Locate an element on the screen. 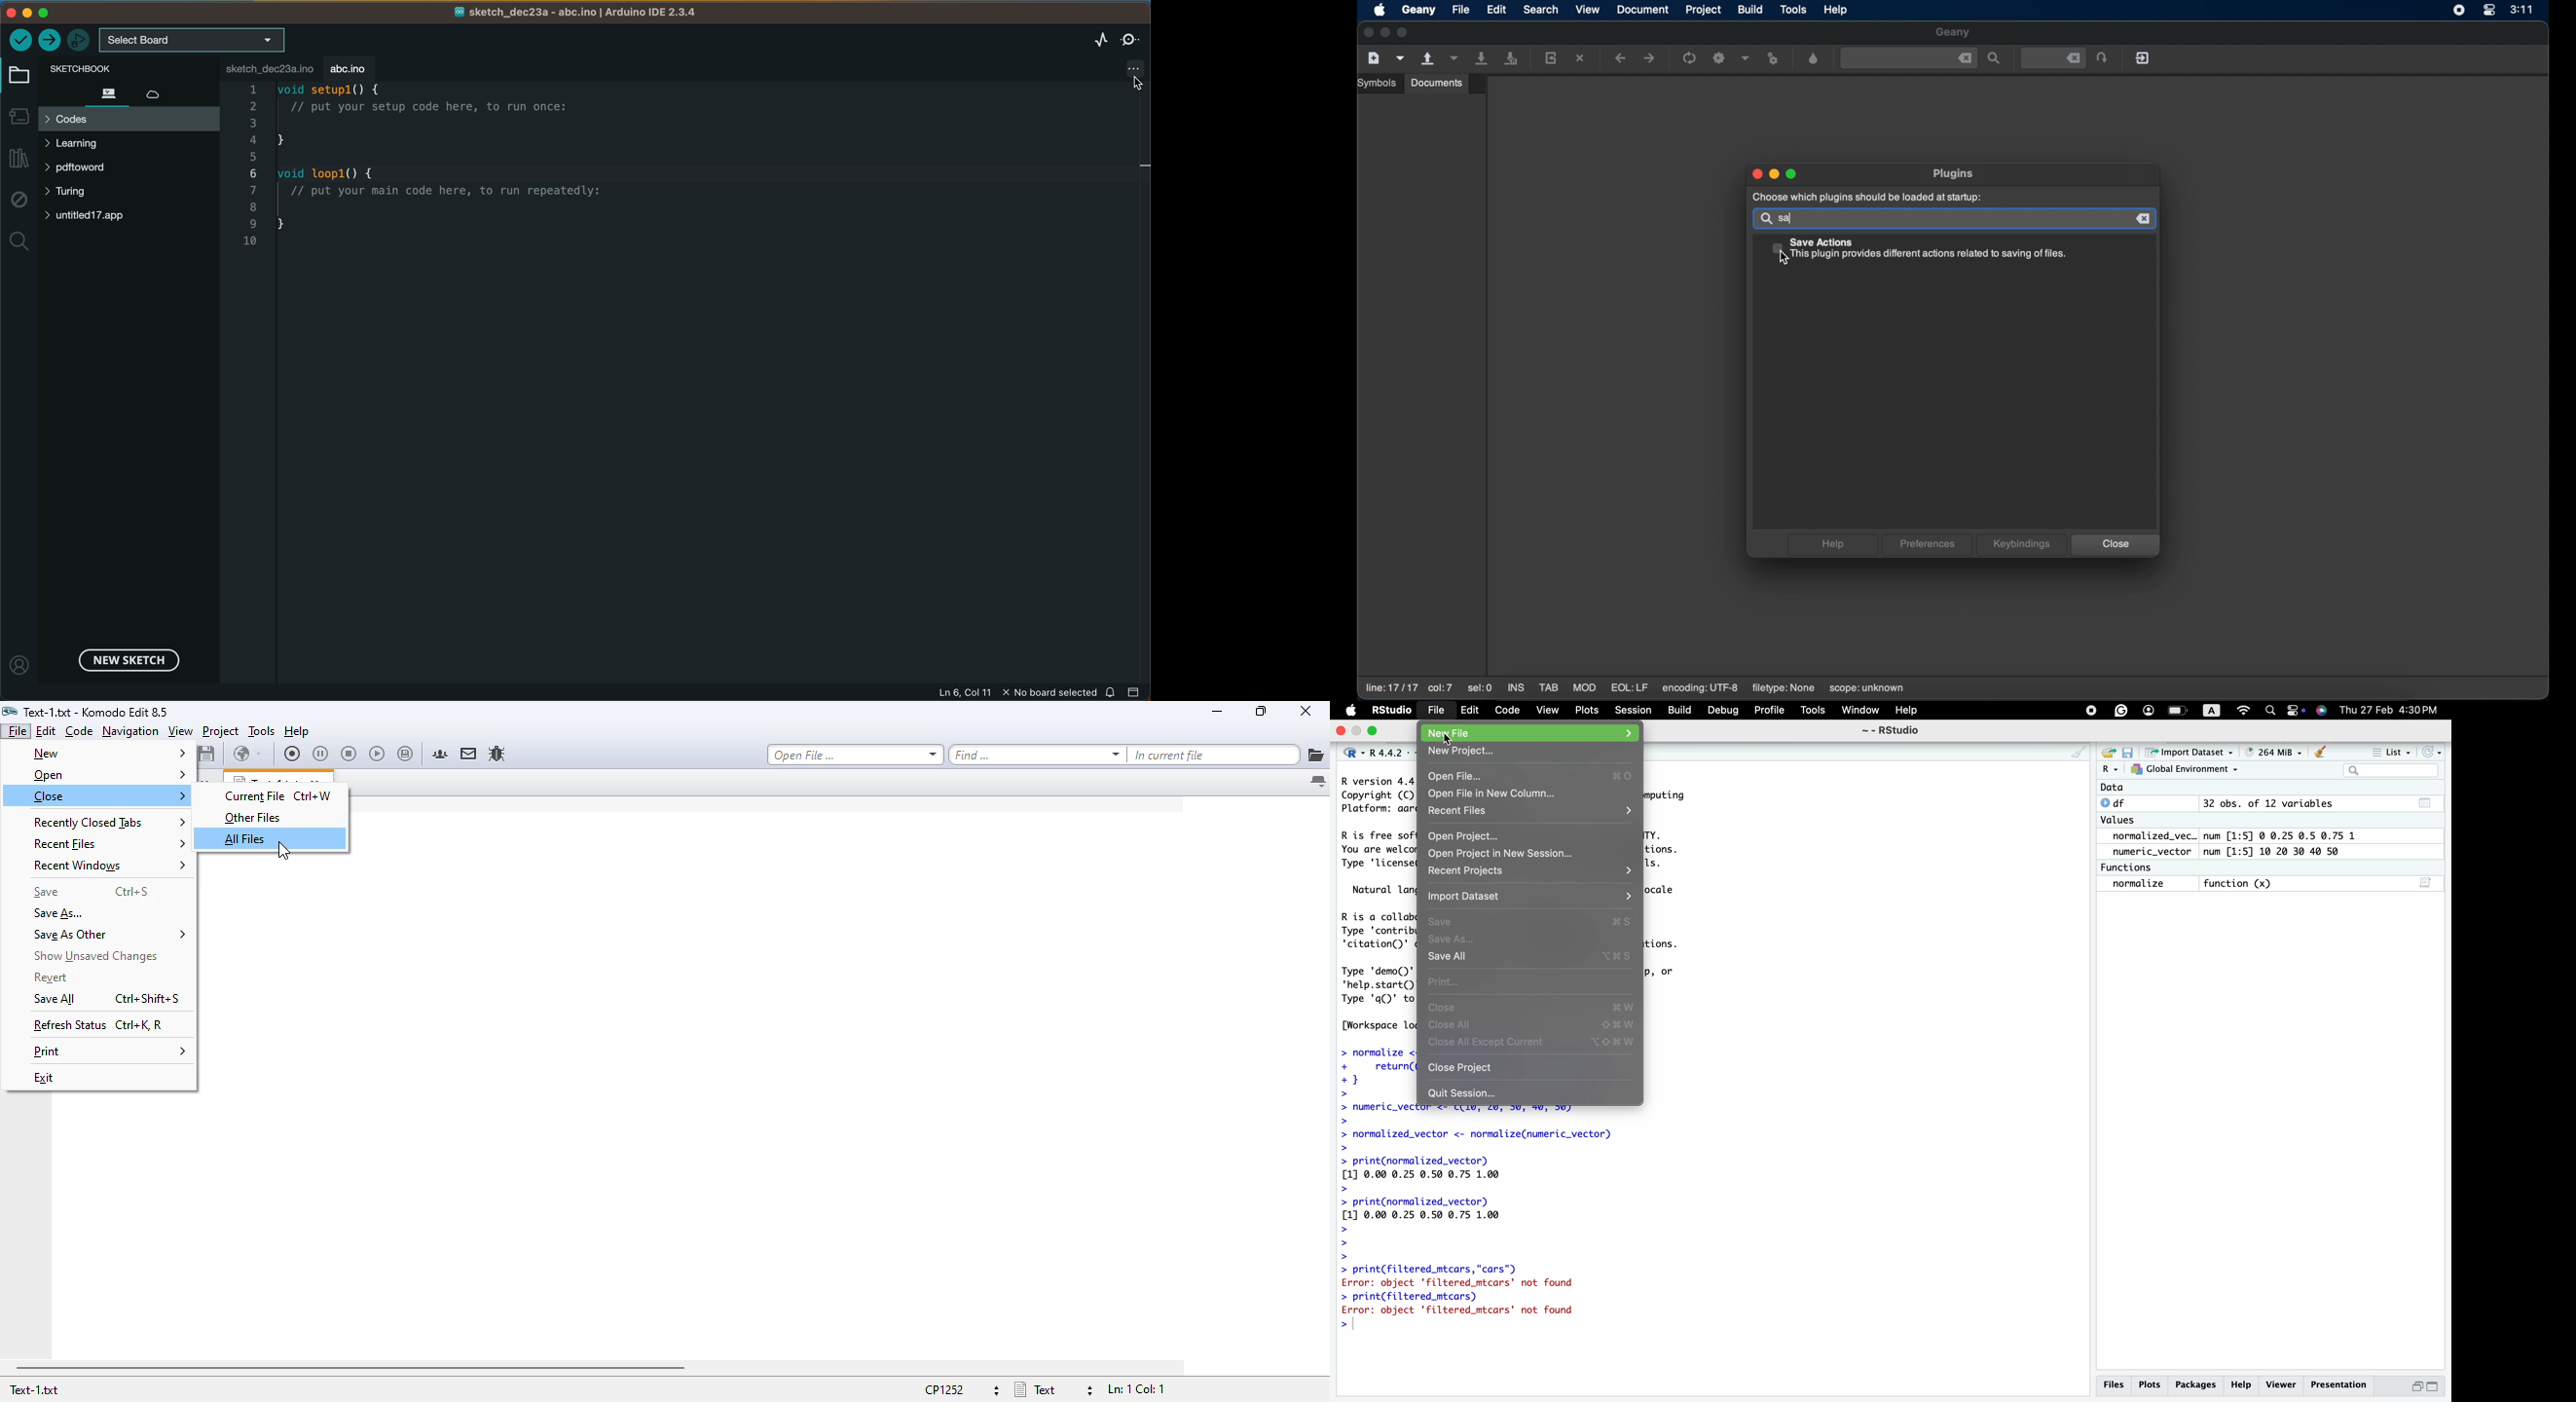 This screenshot has height=1428, width=2576. RStudio is located at coordinates (1392, 710).